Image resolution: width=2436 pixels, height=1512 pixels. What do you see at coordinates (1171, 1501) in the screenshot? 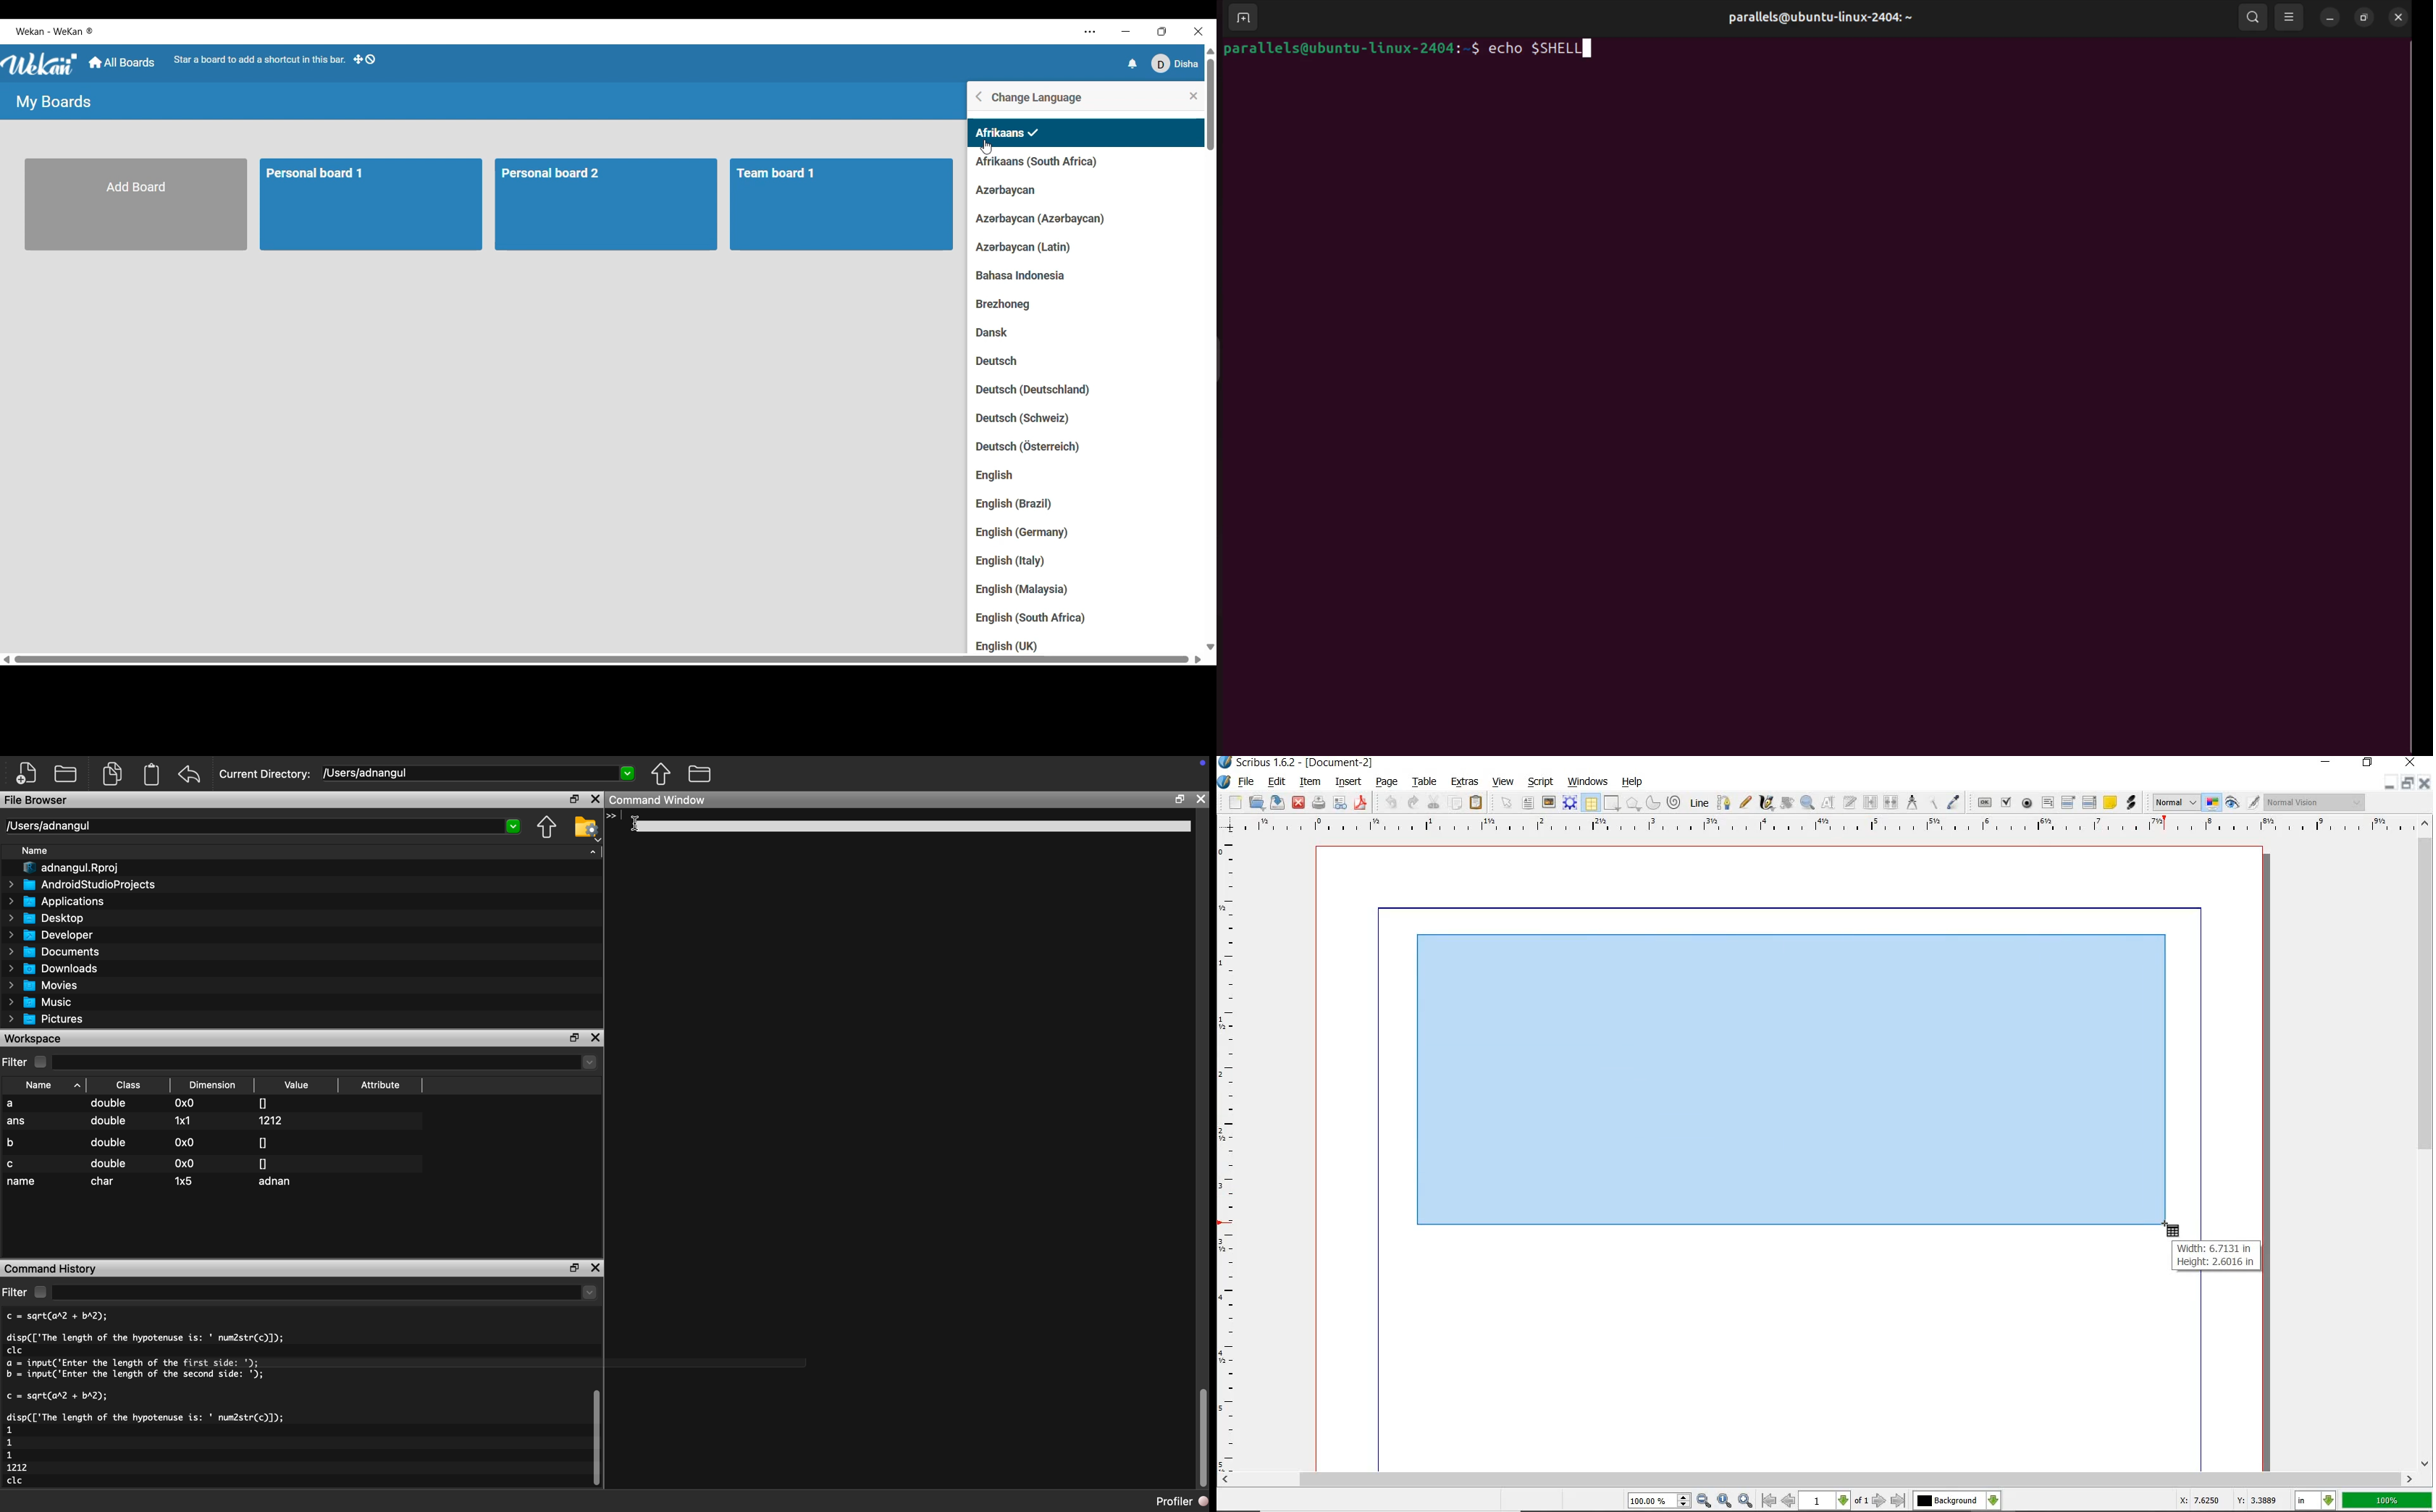
I see `profiler` at bounding box center [1171, 1501].